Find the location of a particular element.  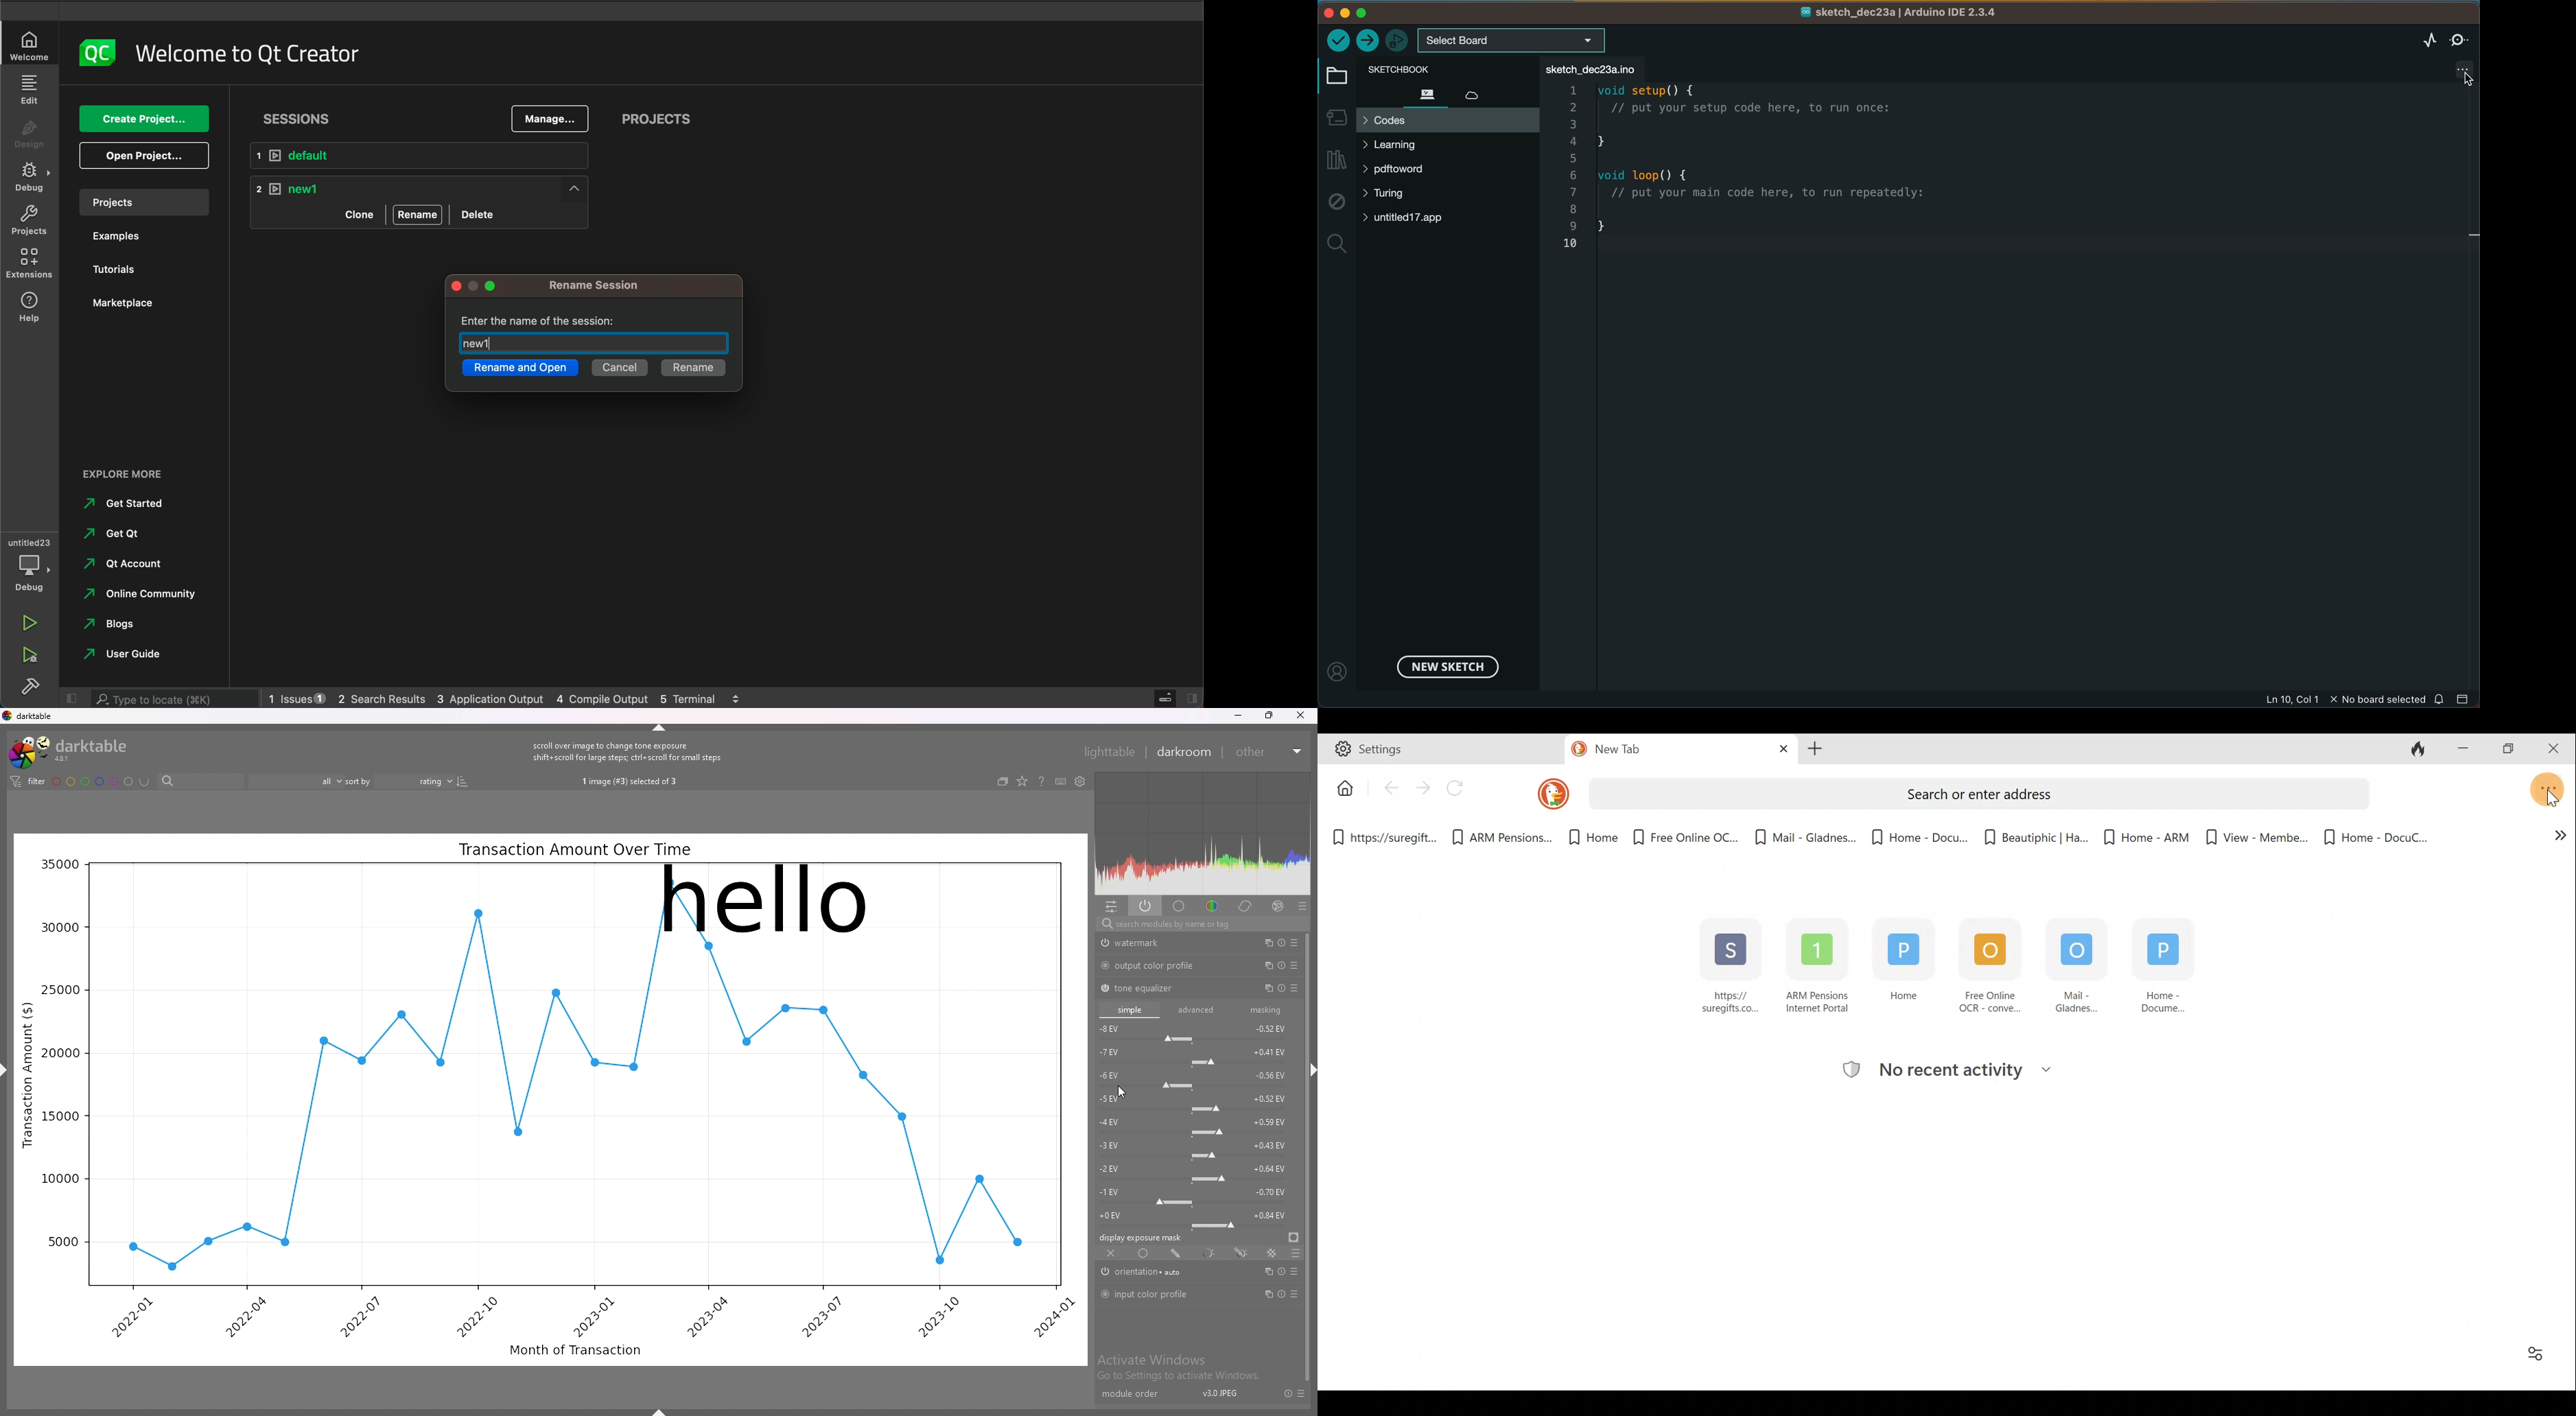

tone equalizer is located at coordinates (1147, 989).